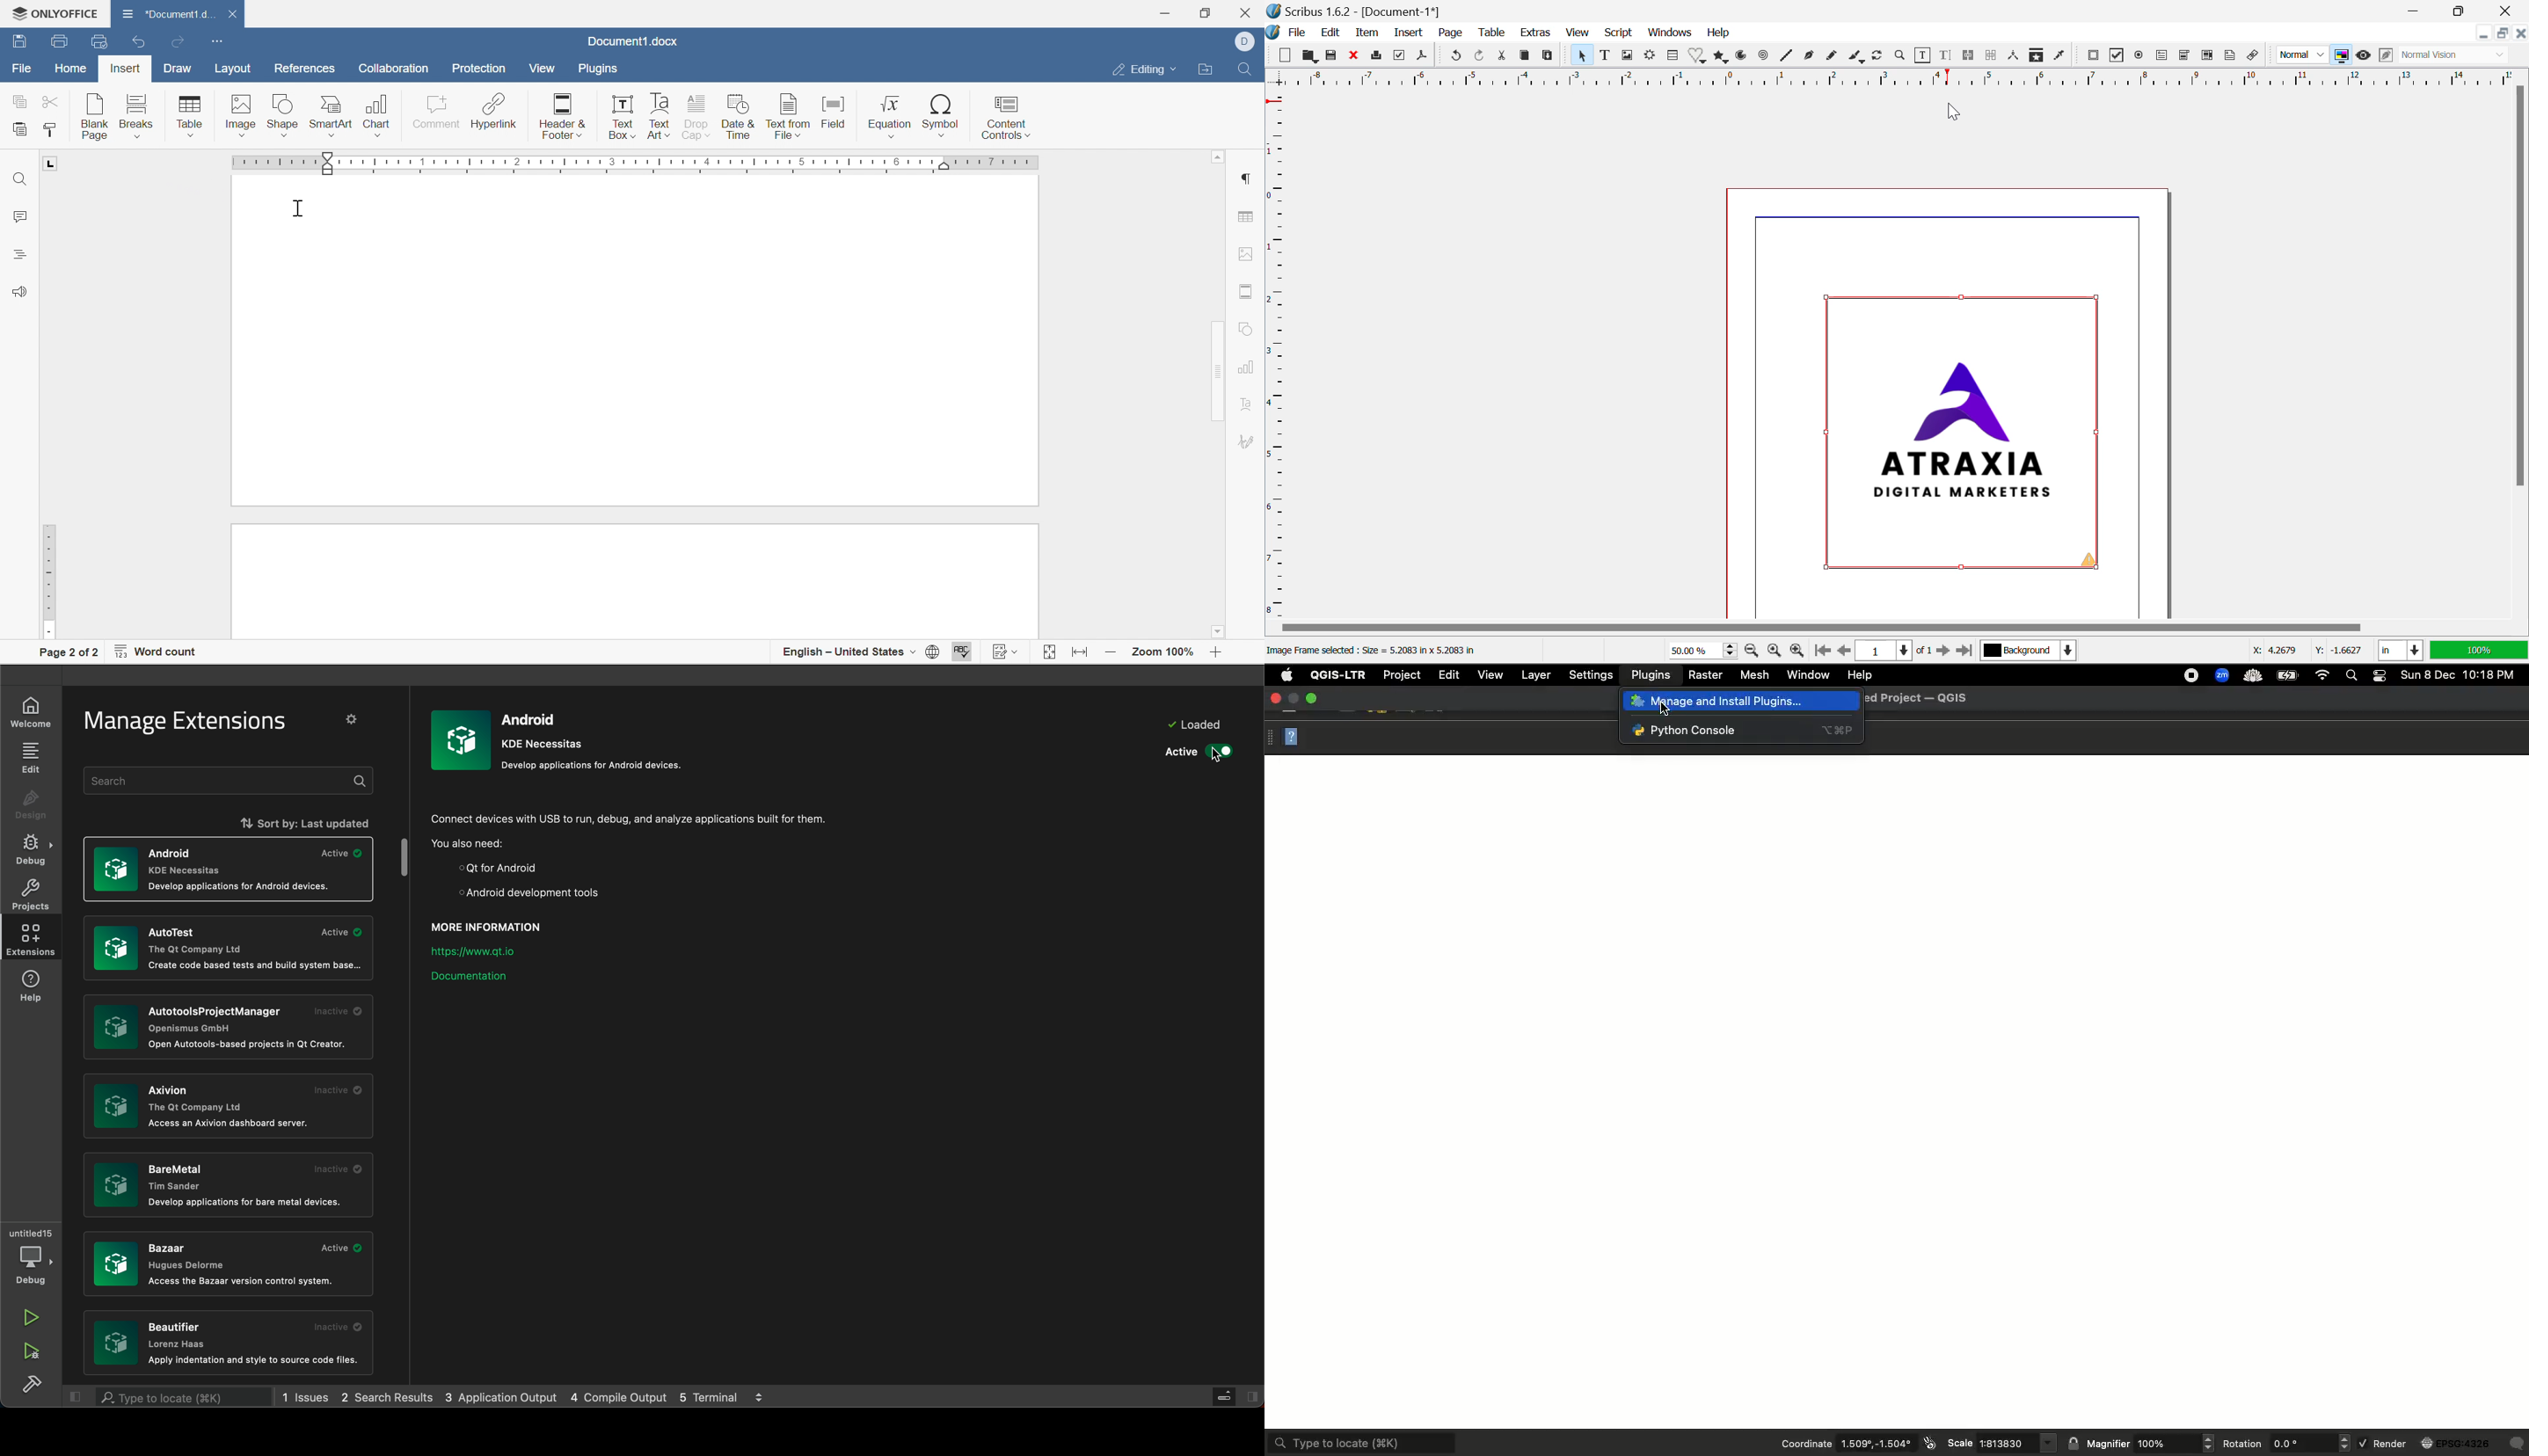 The image size is (2548, 1456). What do you see at coordinates (1762, 57) in the screenshot?
I see `Spiral` at bounding box center [1762, 57].